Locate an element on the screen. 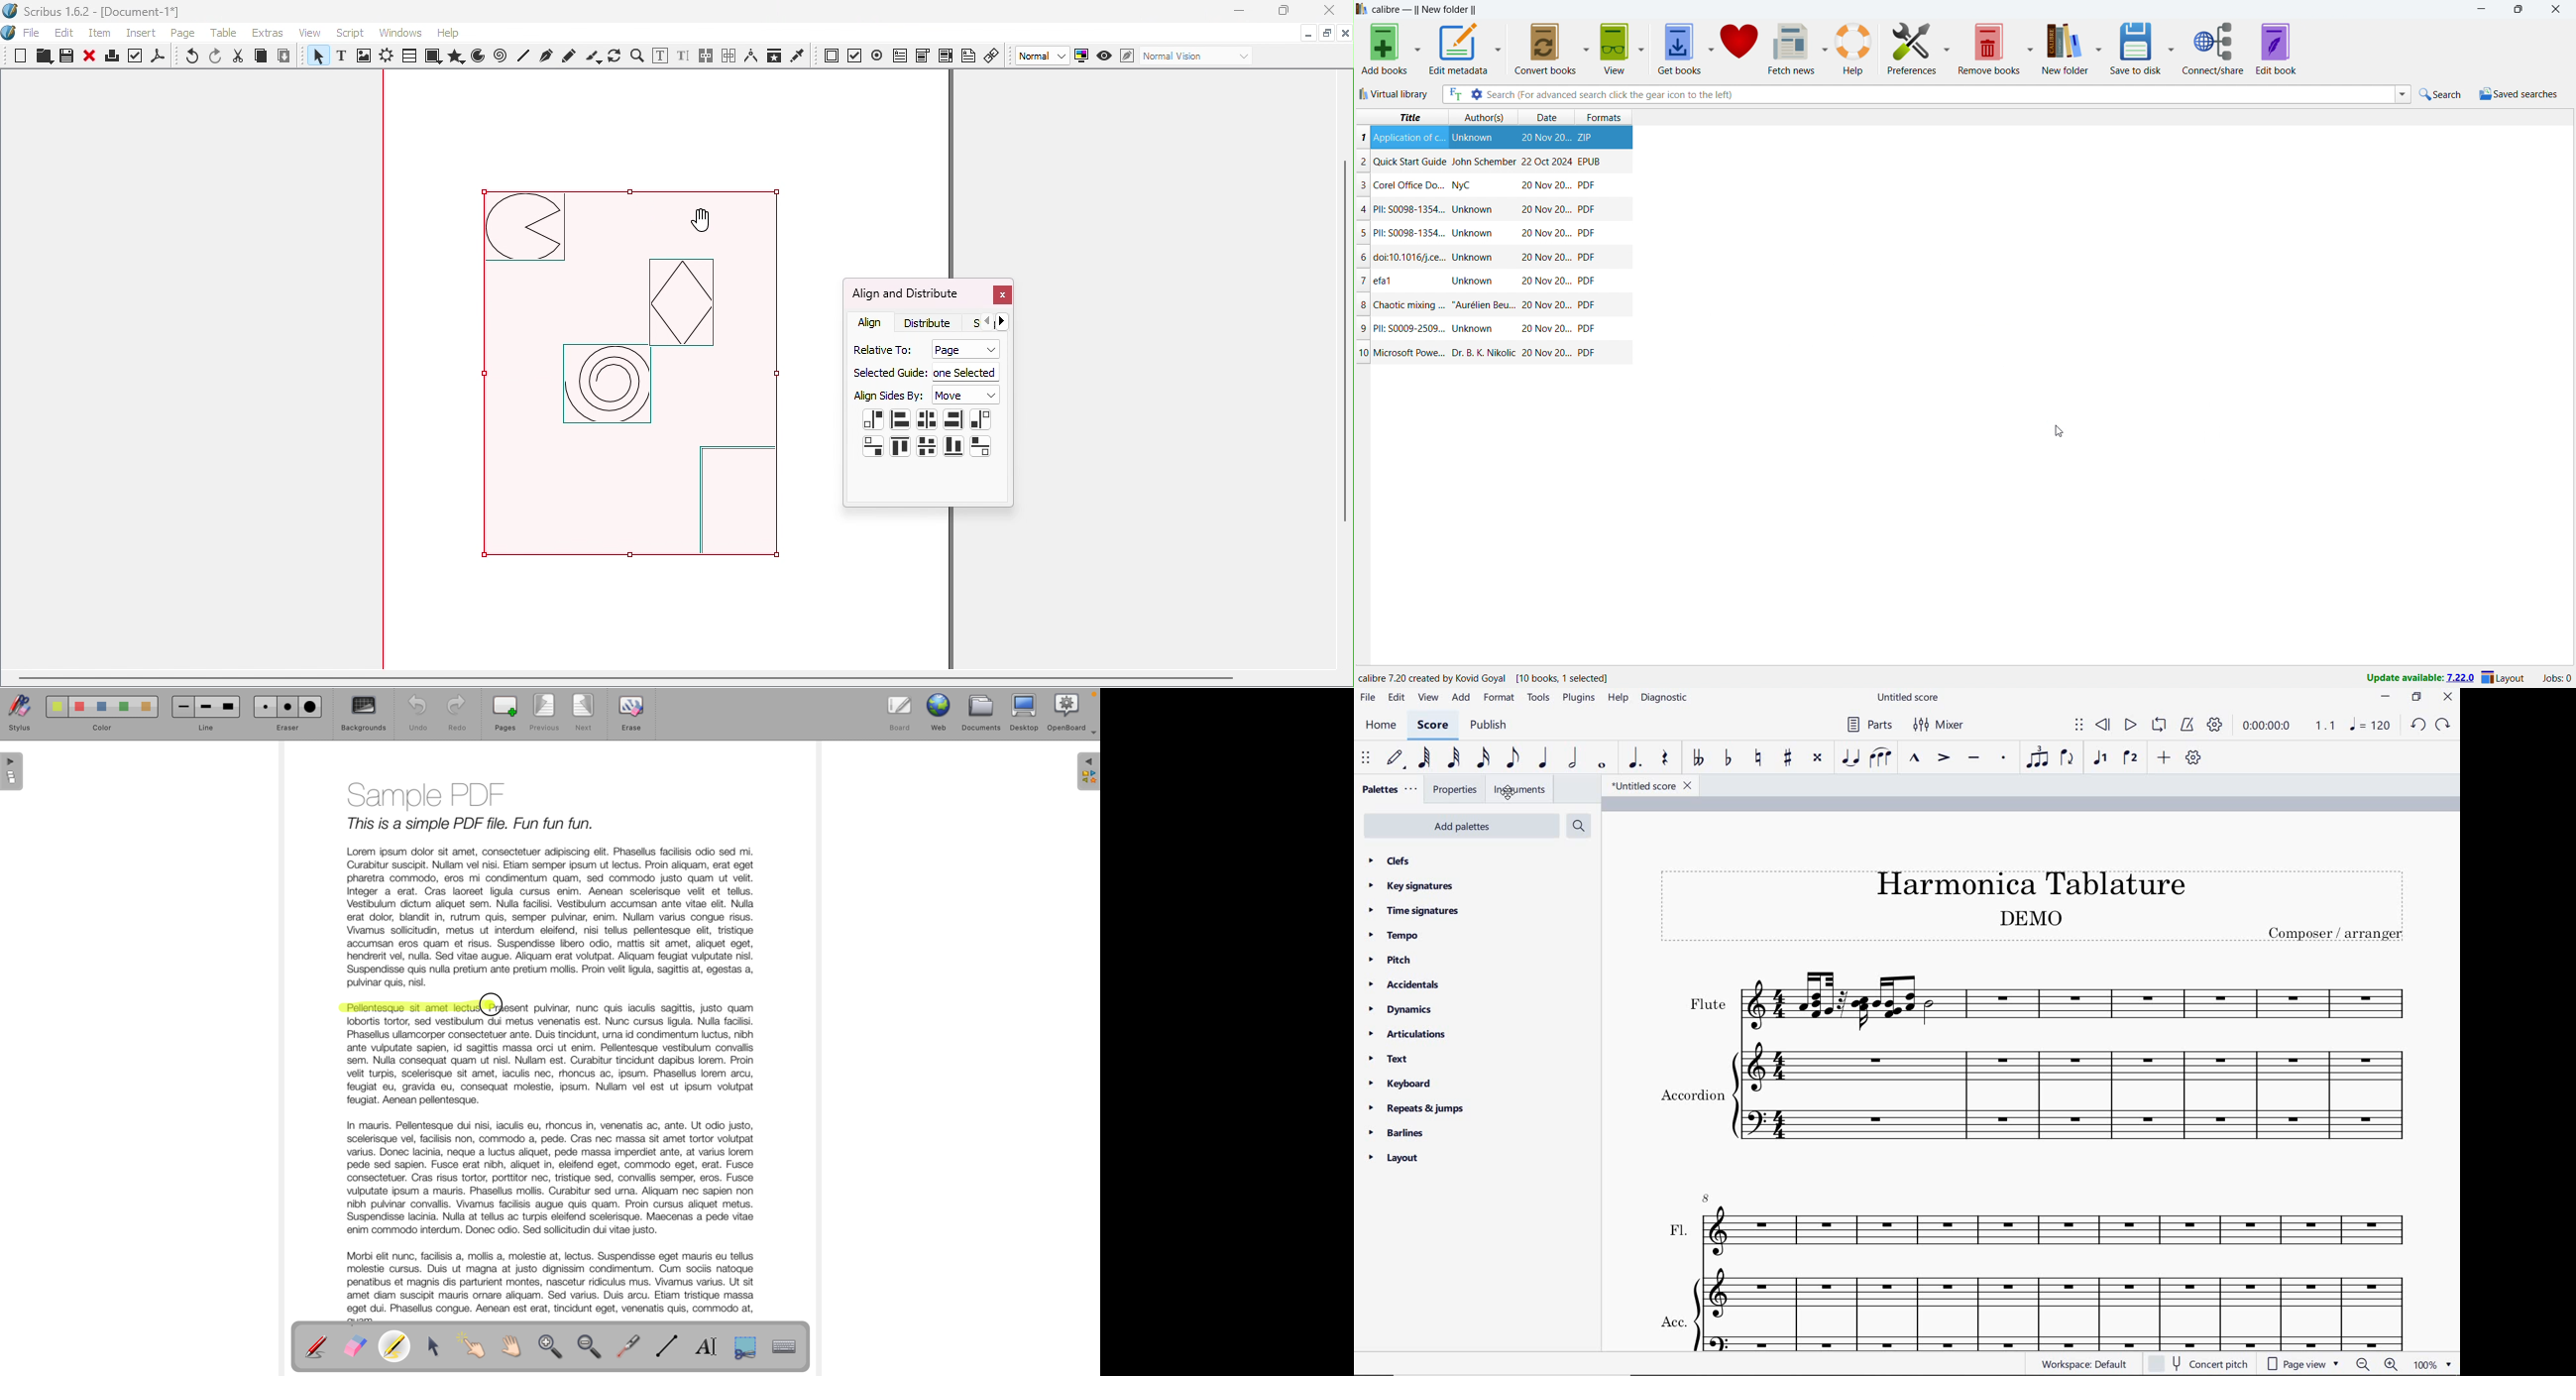 The width and height of the screenshot is (2576, 1400). rest is located at coordinates (1664, 759).